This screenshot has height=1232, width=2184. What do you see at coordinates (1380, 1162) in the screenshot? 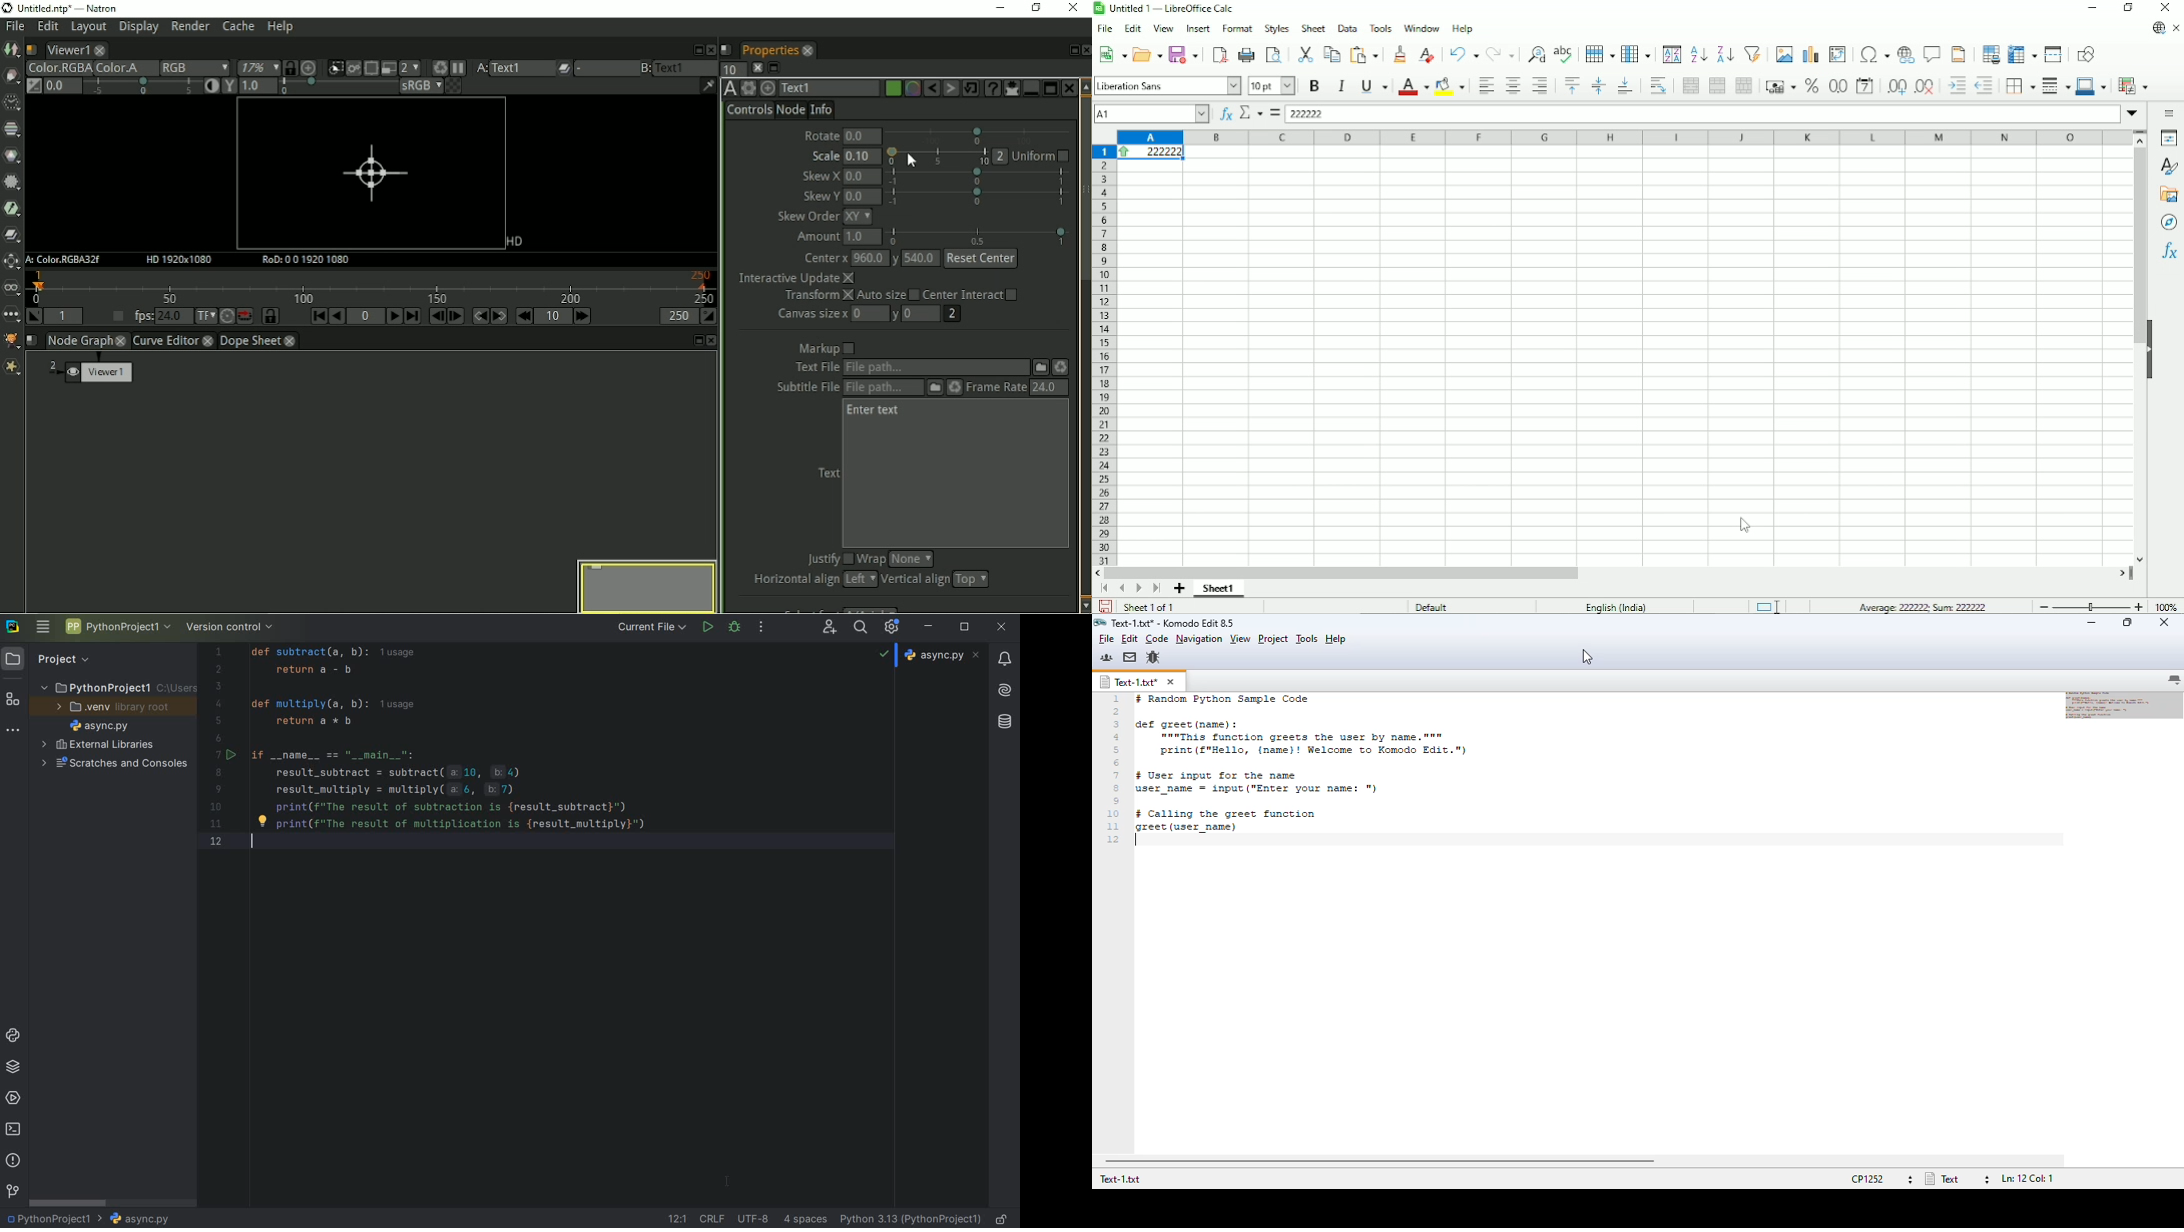
I see `horizontal scroll bar` at bounding box center [1380, 1162].